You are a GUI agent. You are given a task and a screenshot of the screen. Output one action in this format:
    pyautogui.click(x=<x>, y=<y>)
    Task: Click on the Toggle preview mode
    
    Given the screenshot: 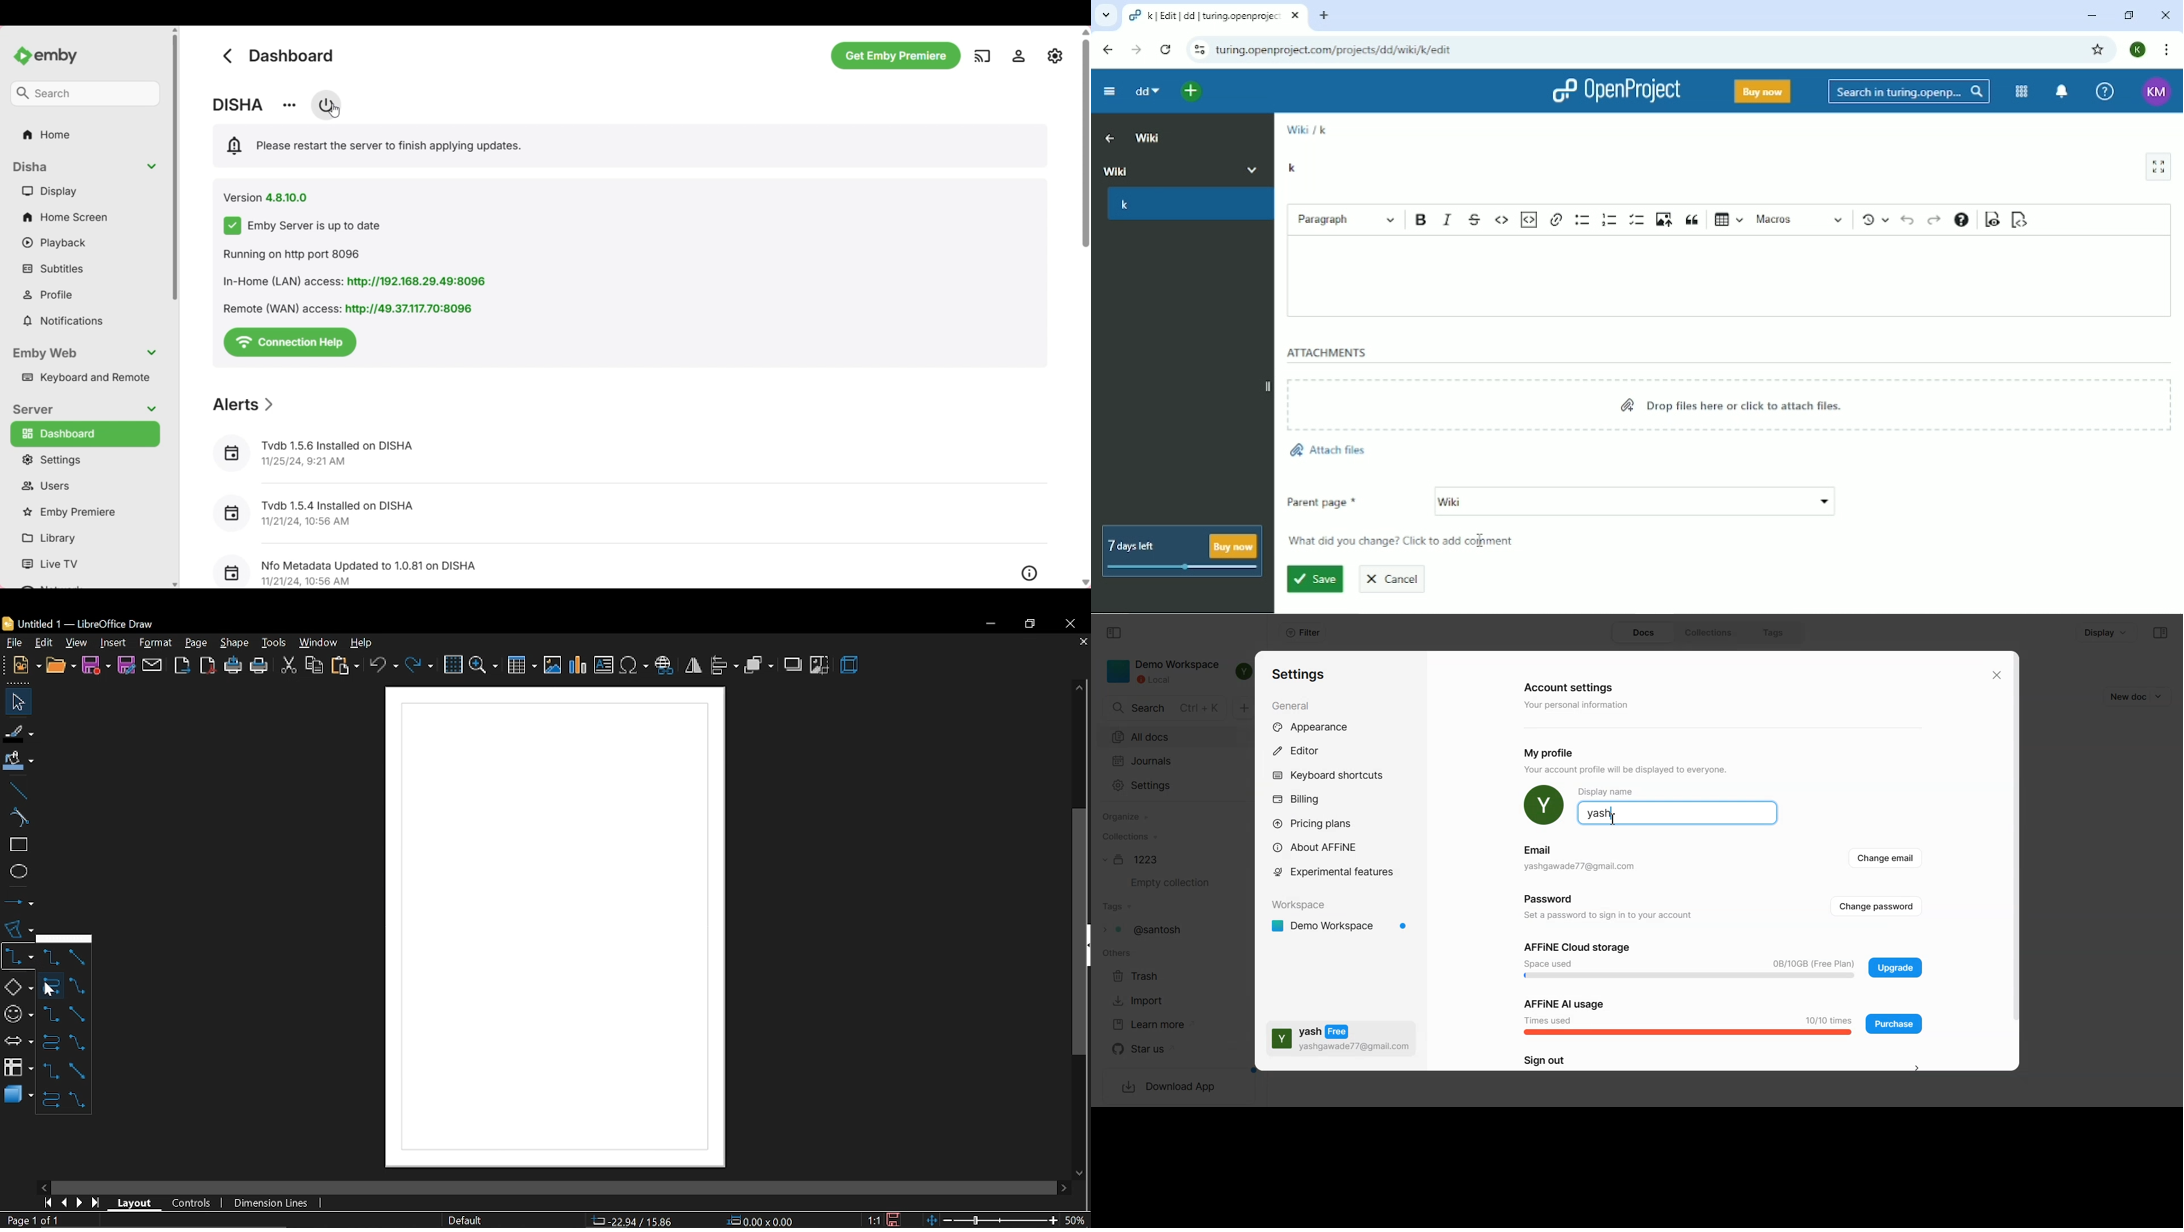 What is the action you would take?
    pyautogui.click(x=1990, y=221)
    